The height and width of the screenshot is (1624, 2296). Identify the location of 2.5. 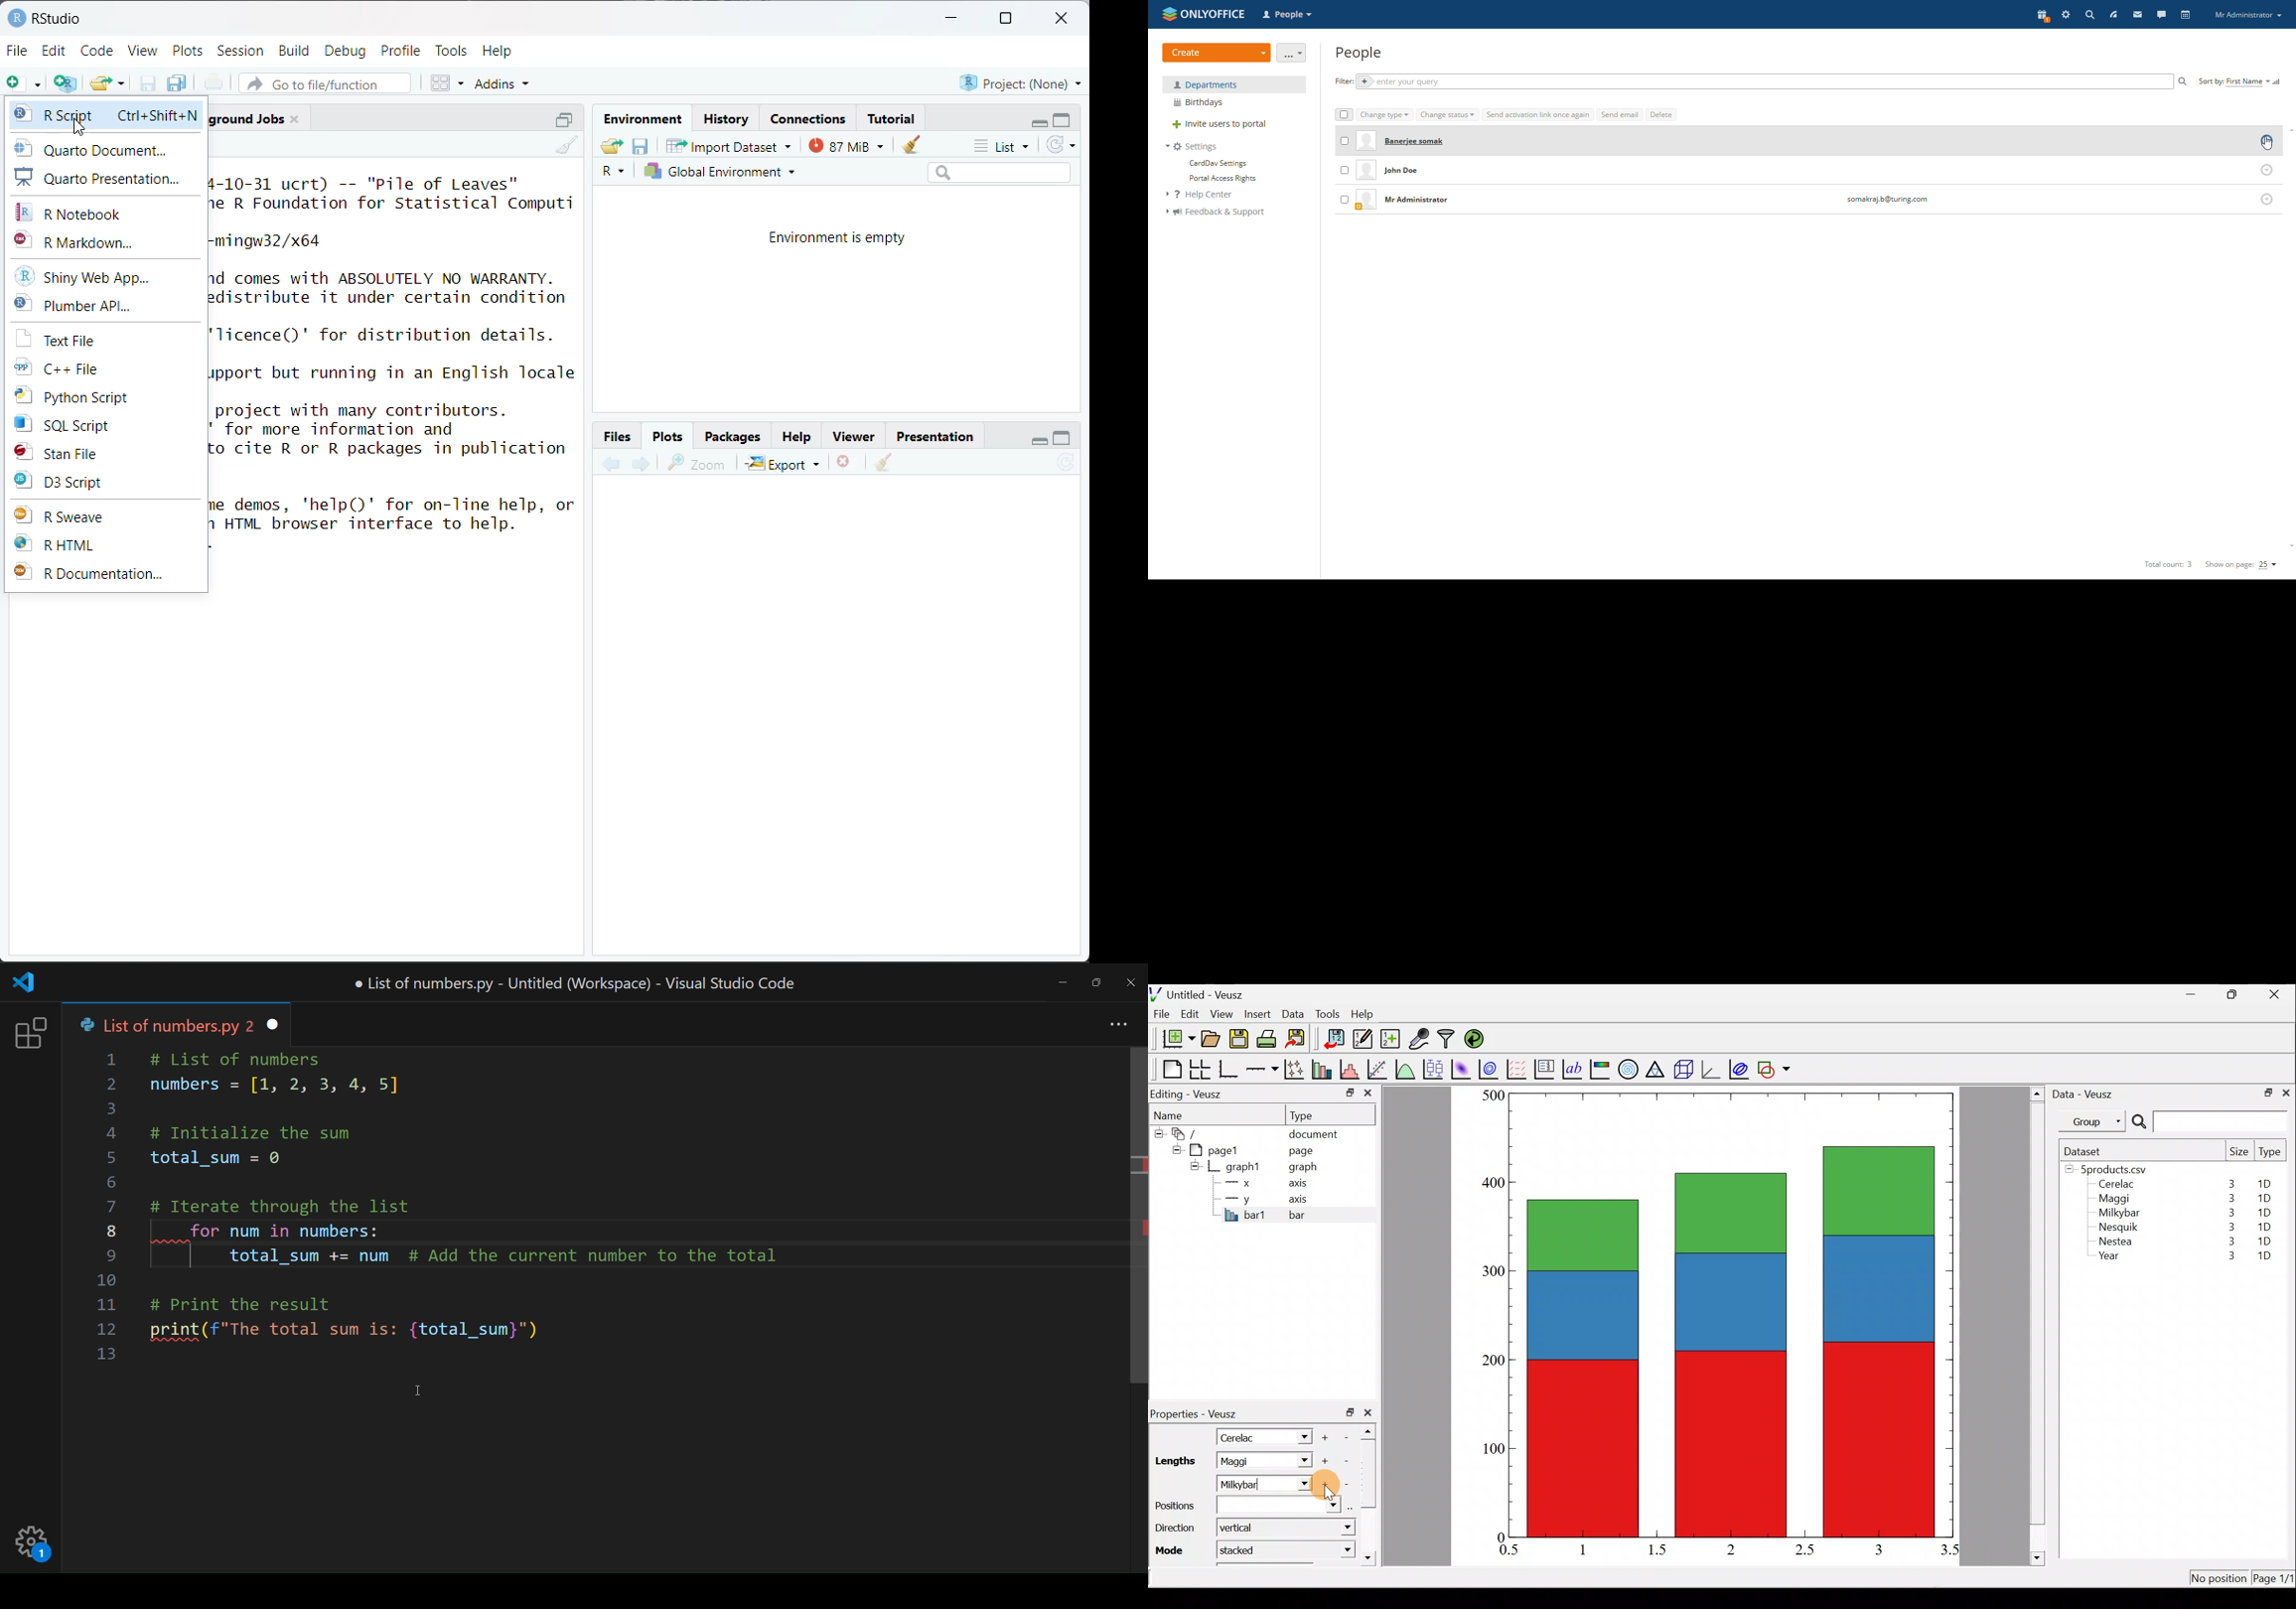
(1805, 1550).